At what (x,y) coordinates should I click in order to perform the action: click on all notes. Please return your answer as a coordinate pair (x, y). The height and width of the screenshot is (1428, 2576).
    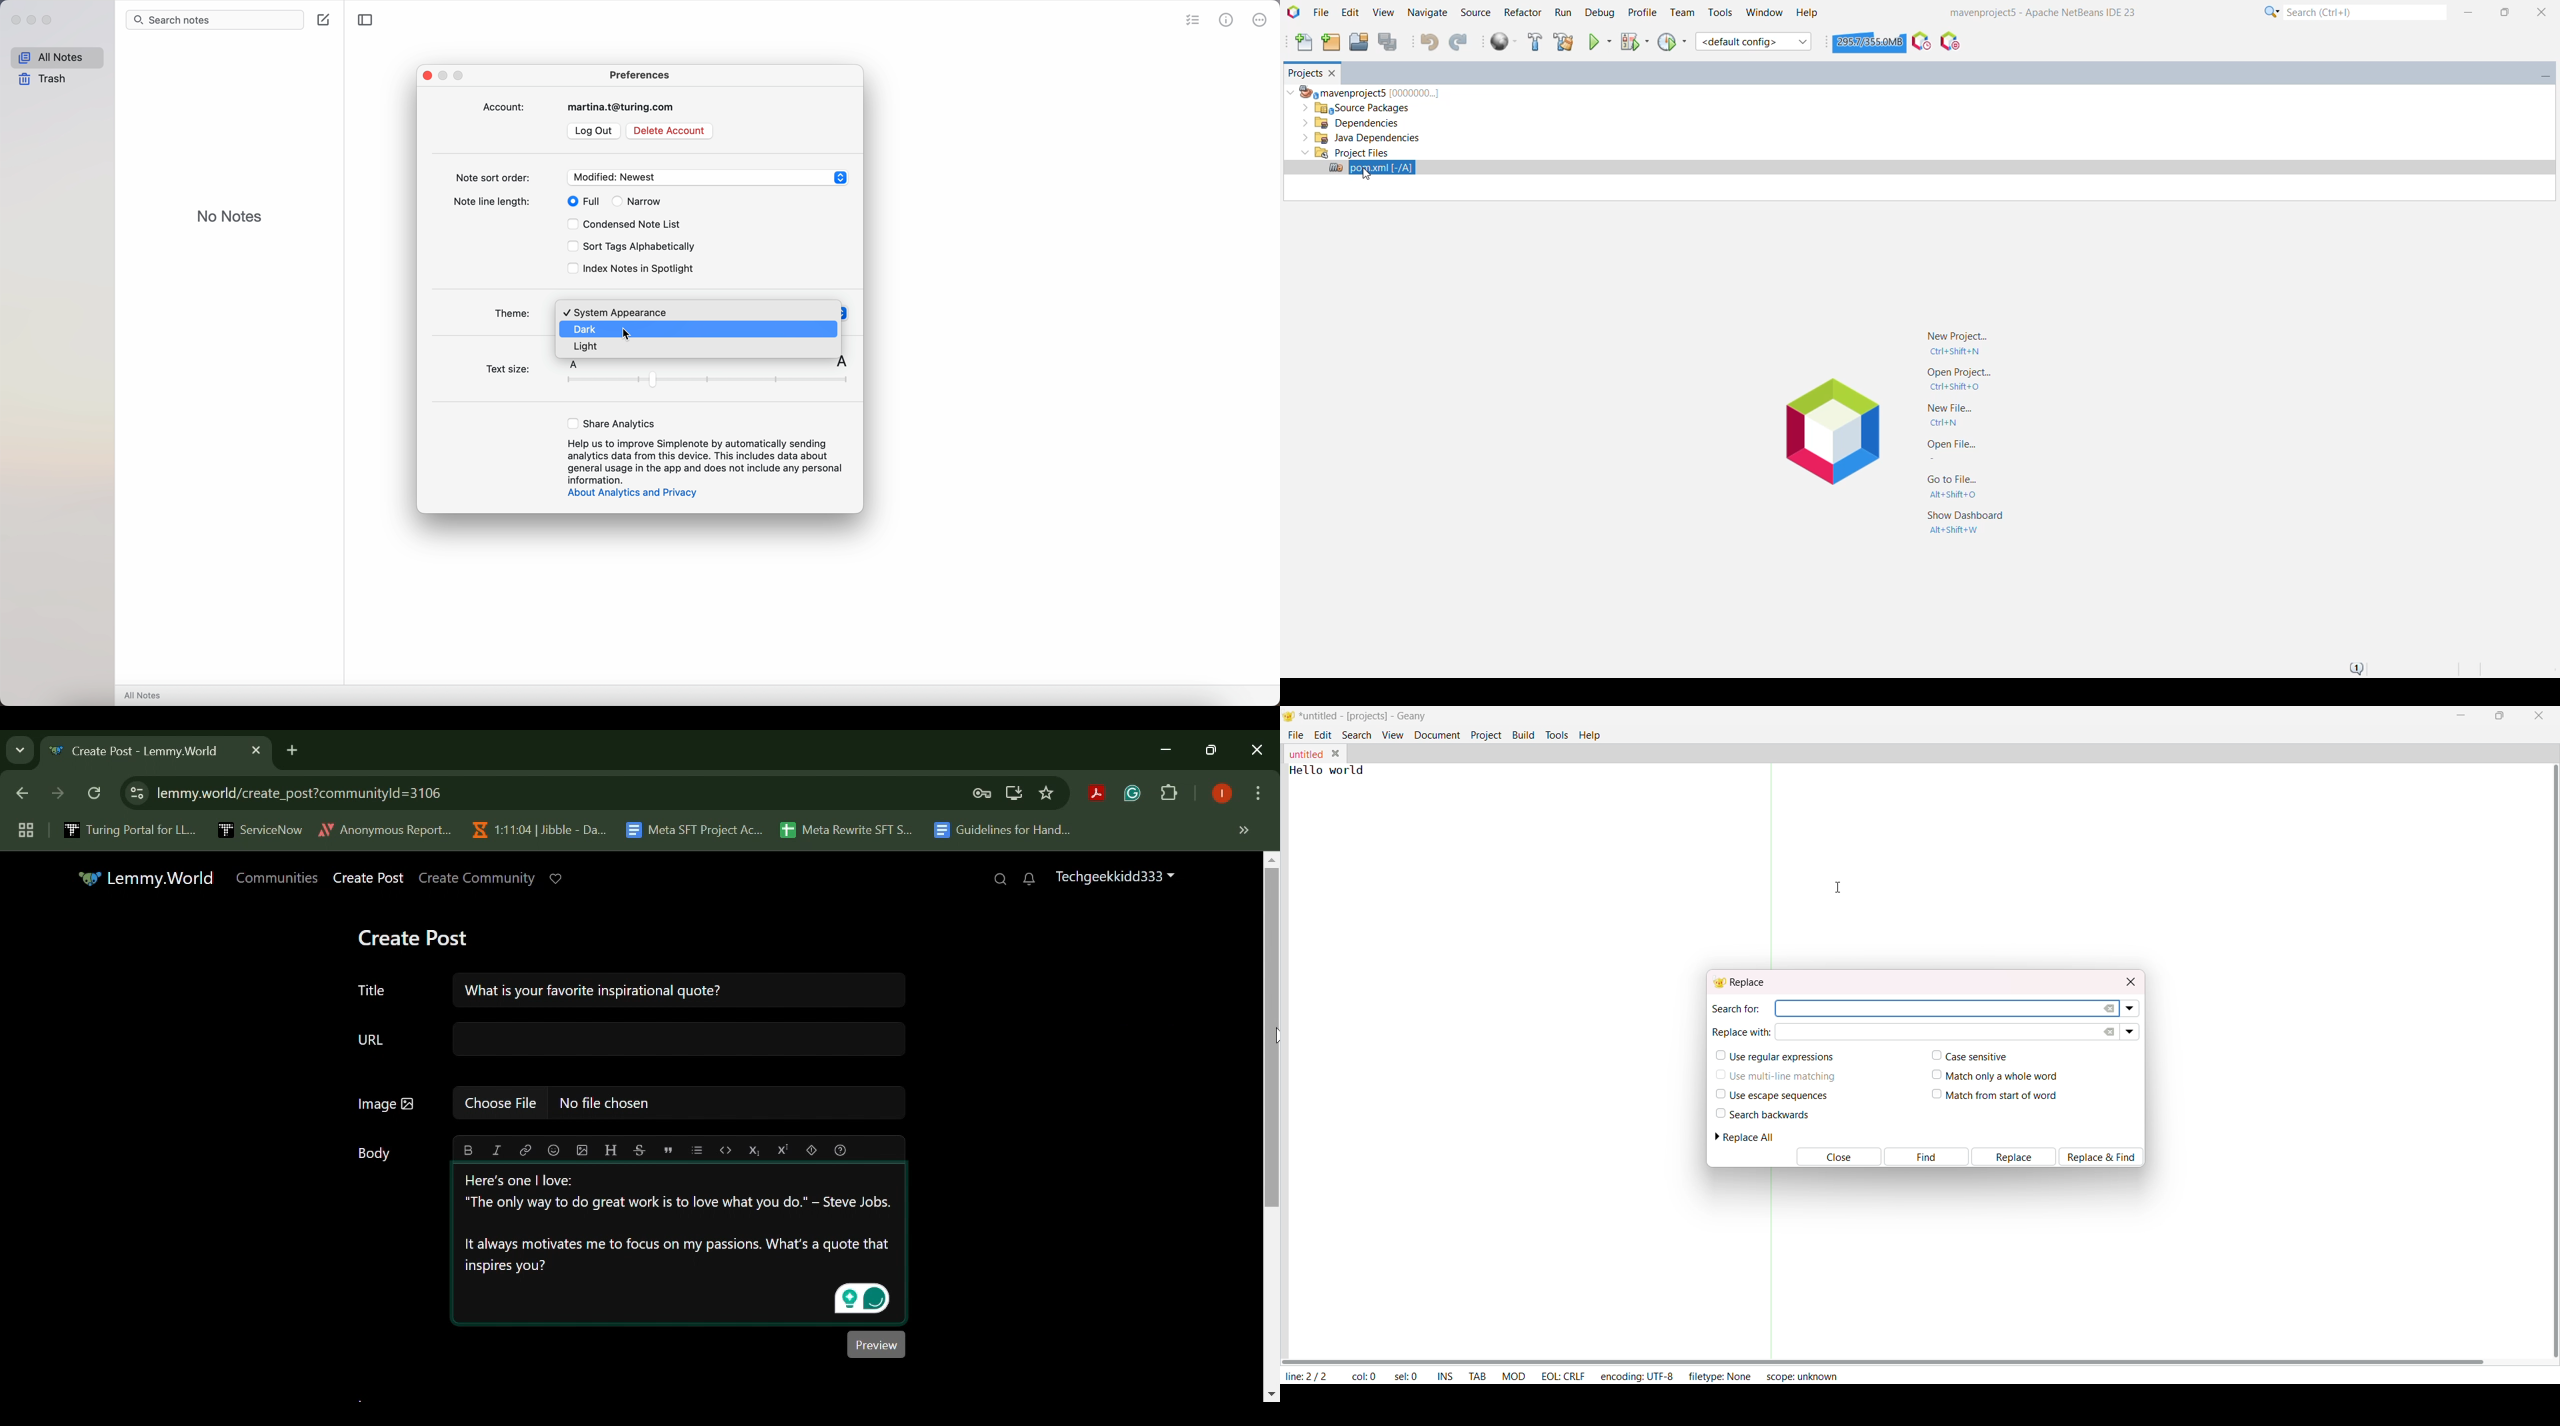
    Looking at the image, I should click on (58, 56).